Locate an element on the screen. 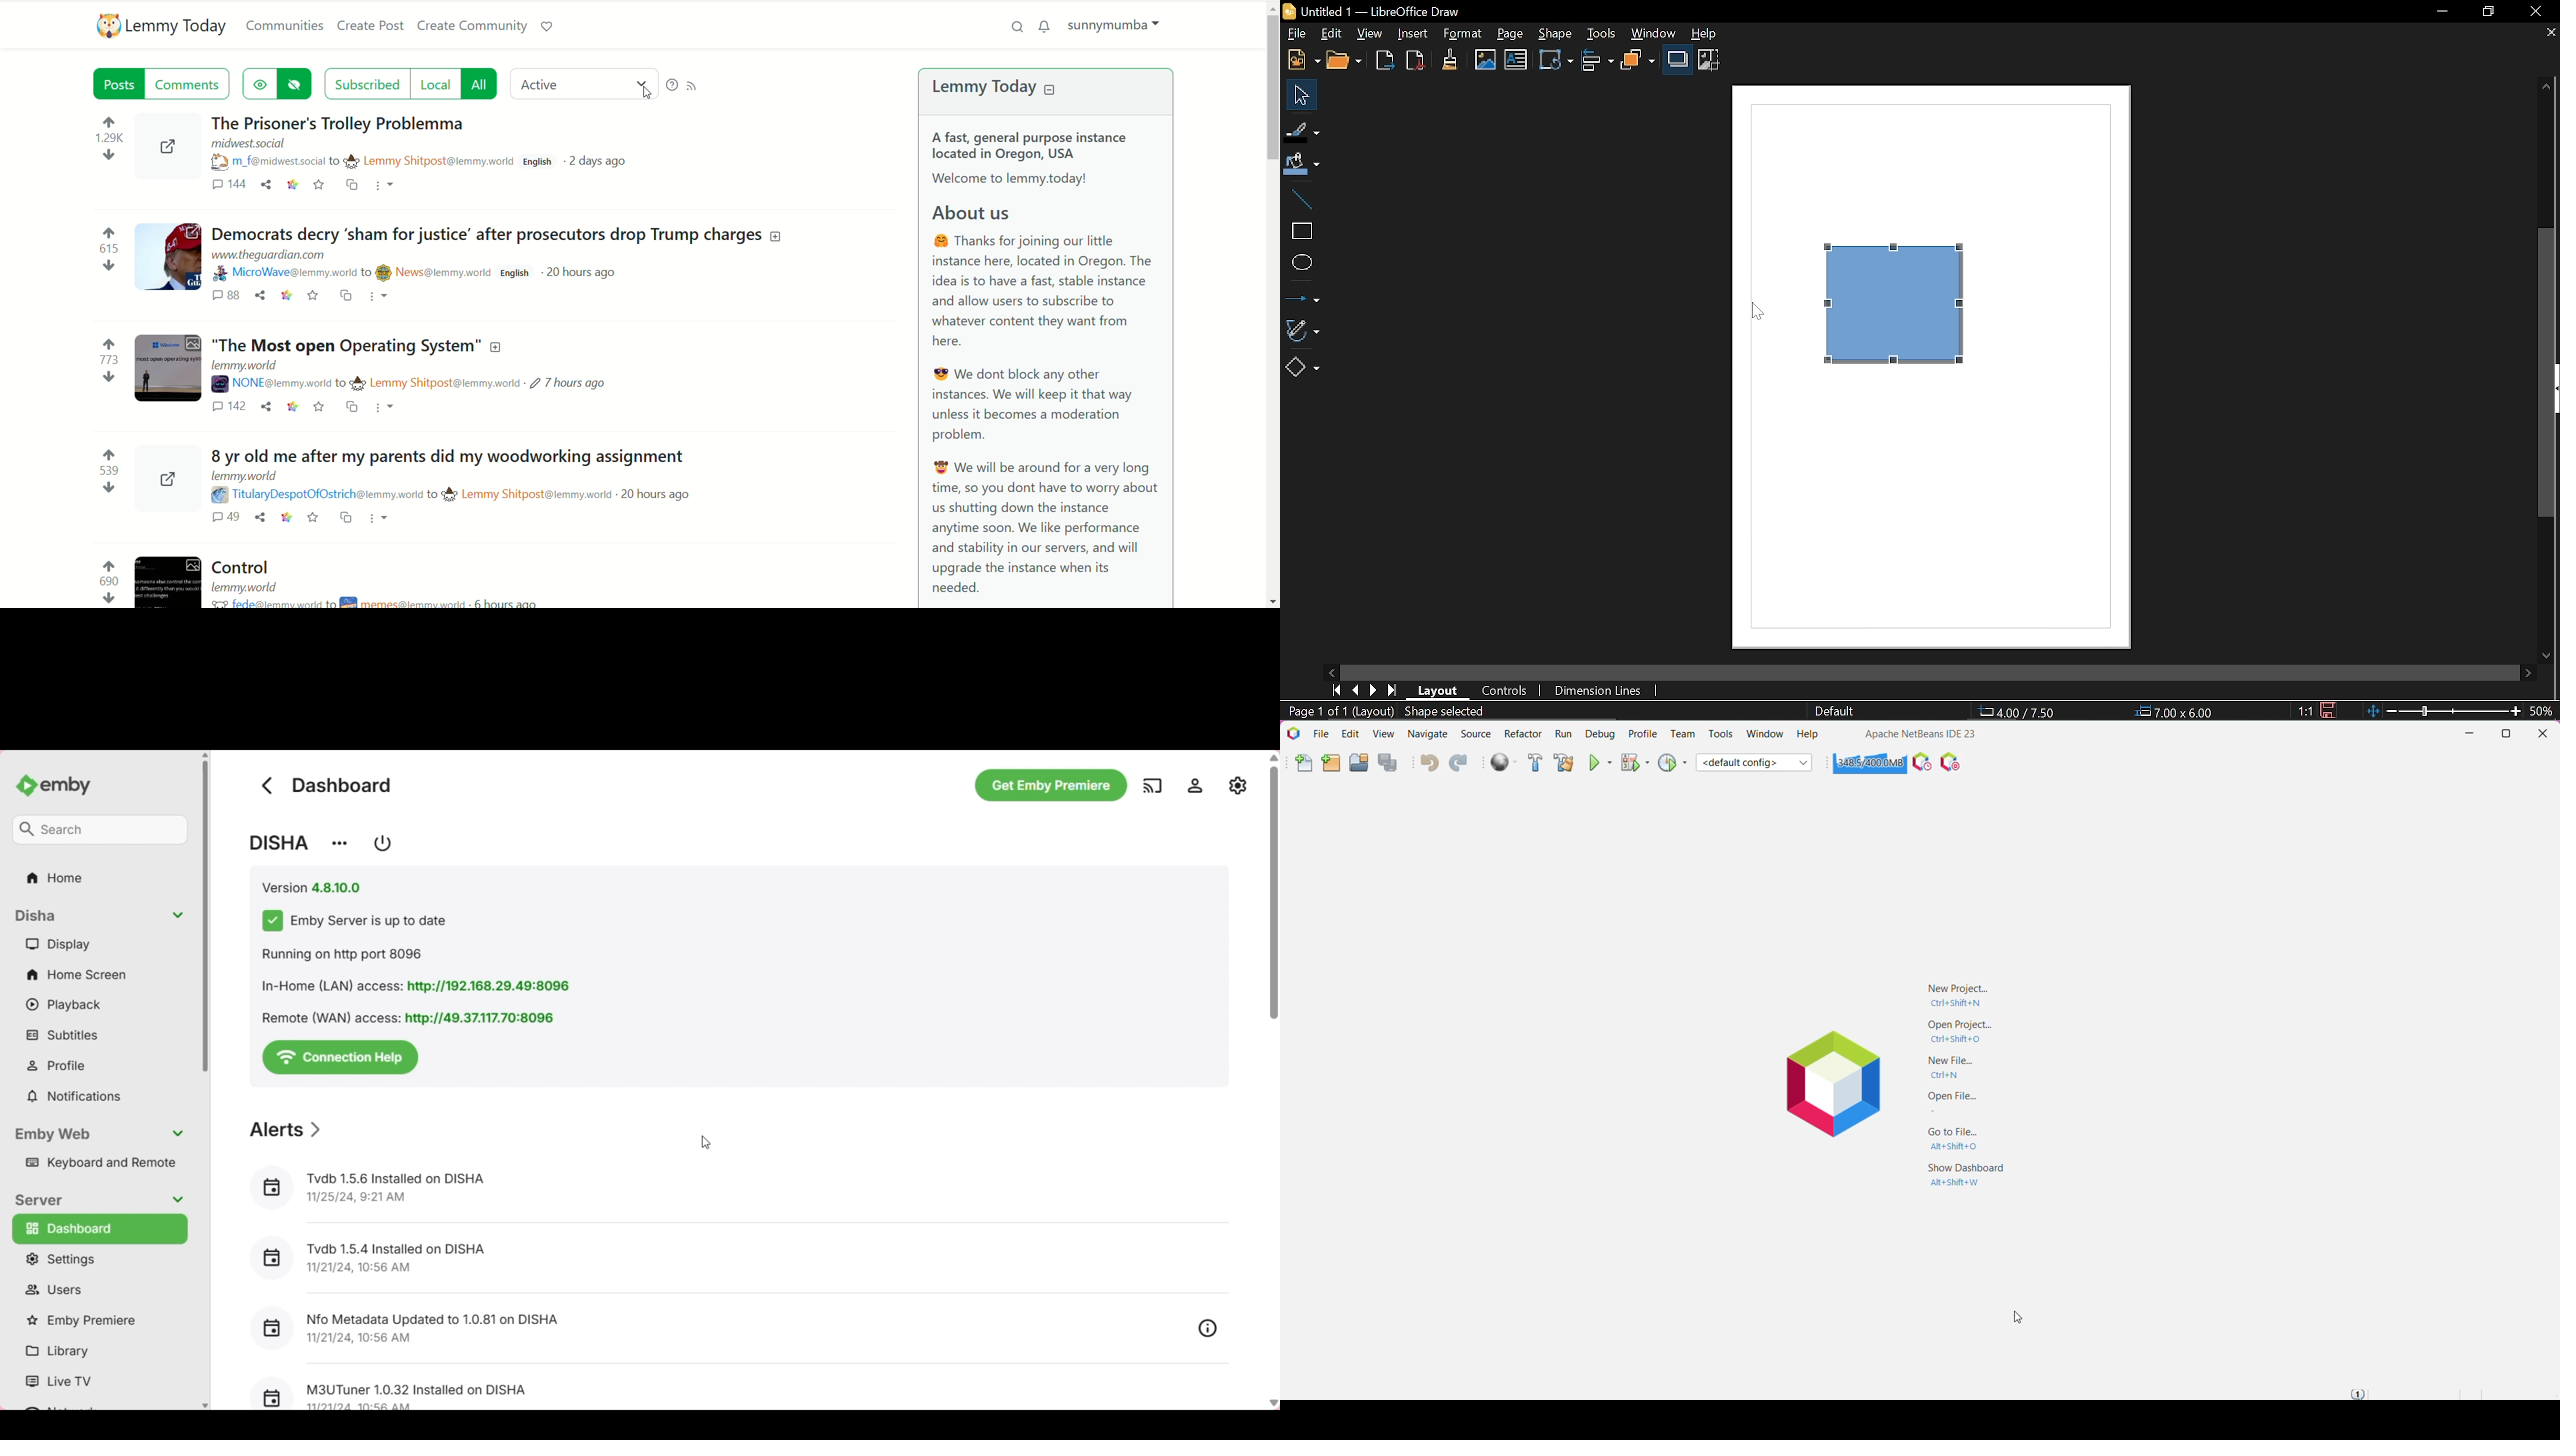 The height and width of the screenshot is (1456, 2576). create community is located at coordinates (473, 24).